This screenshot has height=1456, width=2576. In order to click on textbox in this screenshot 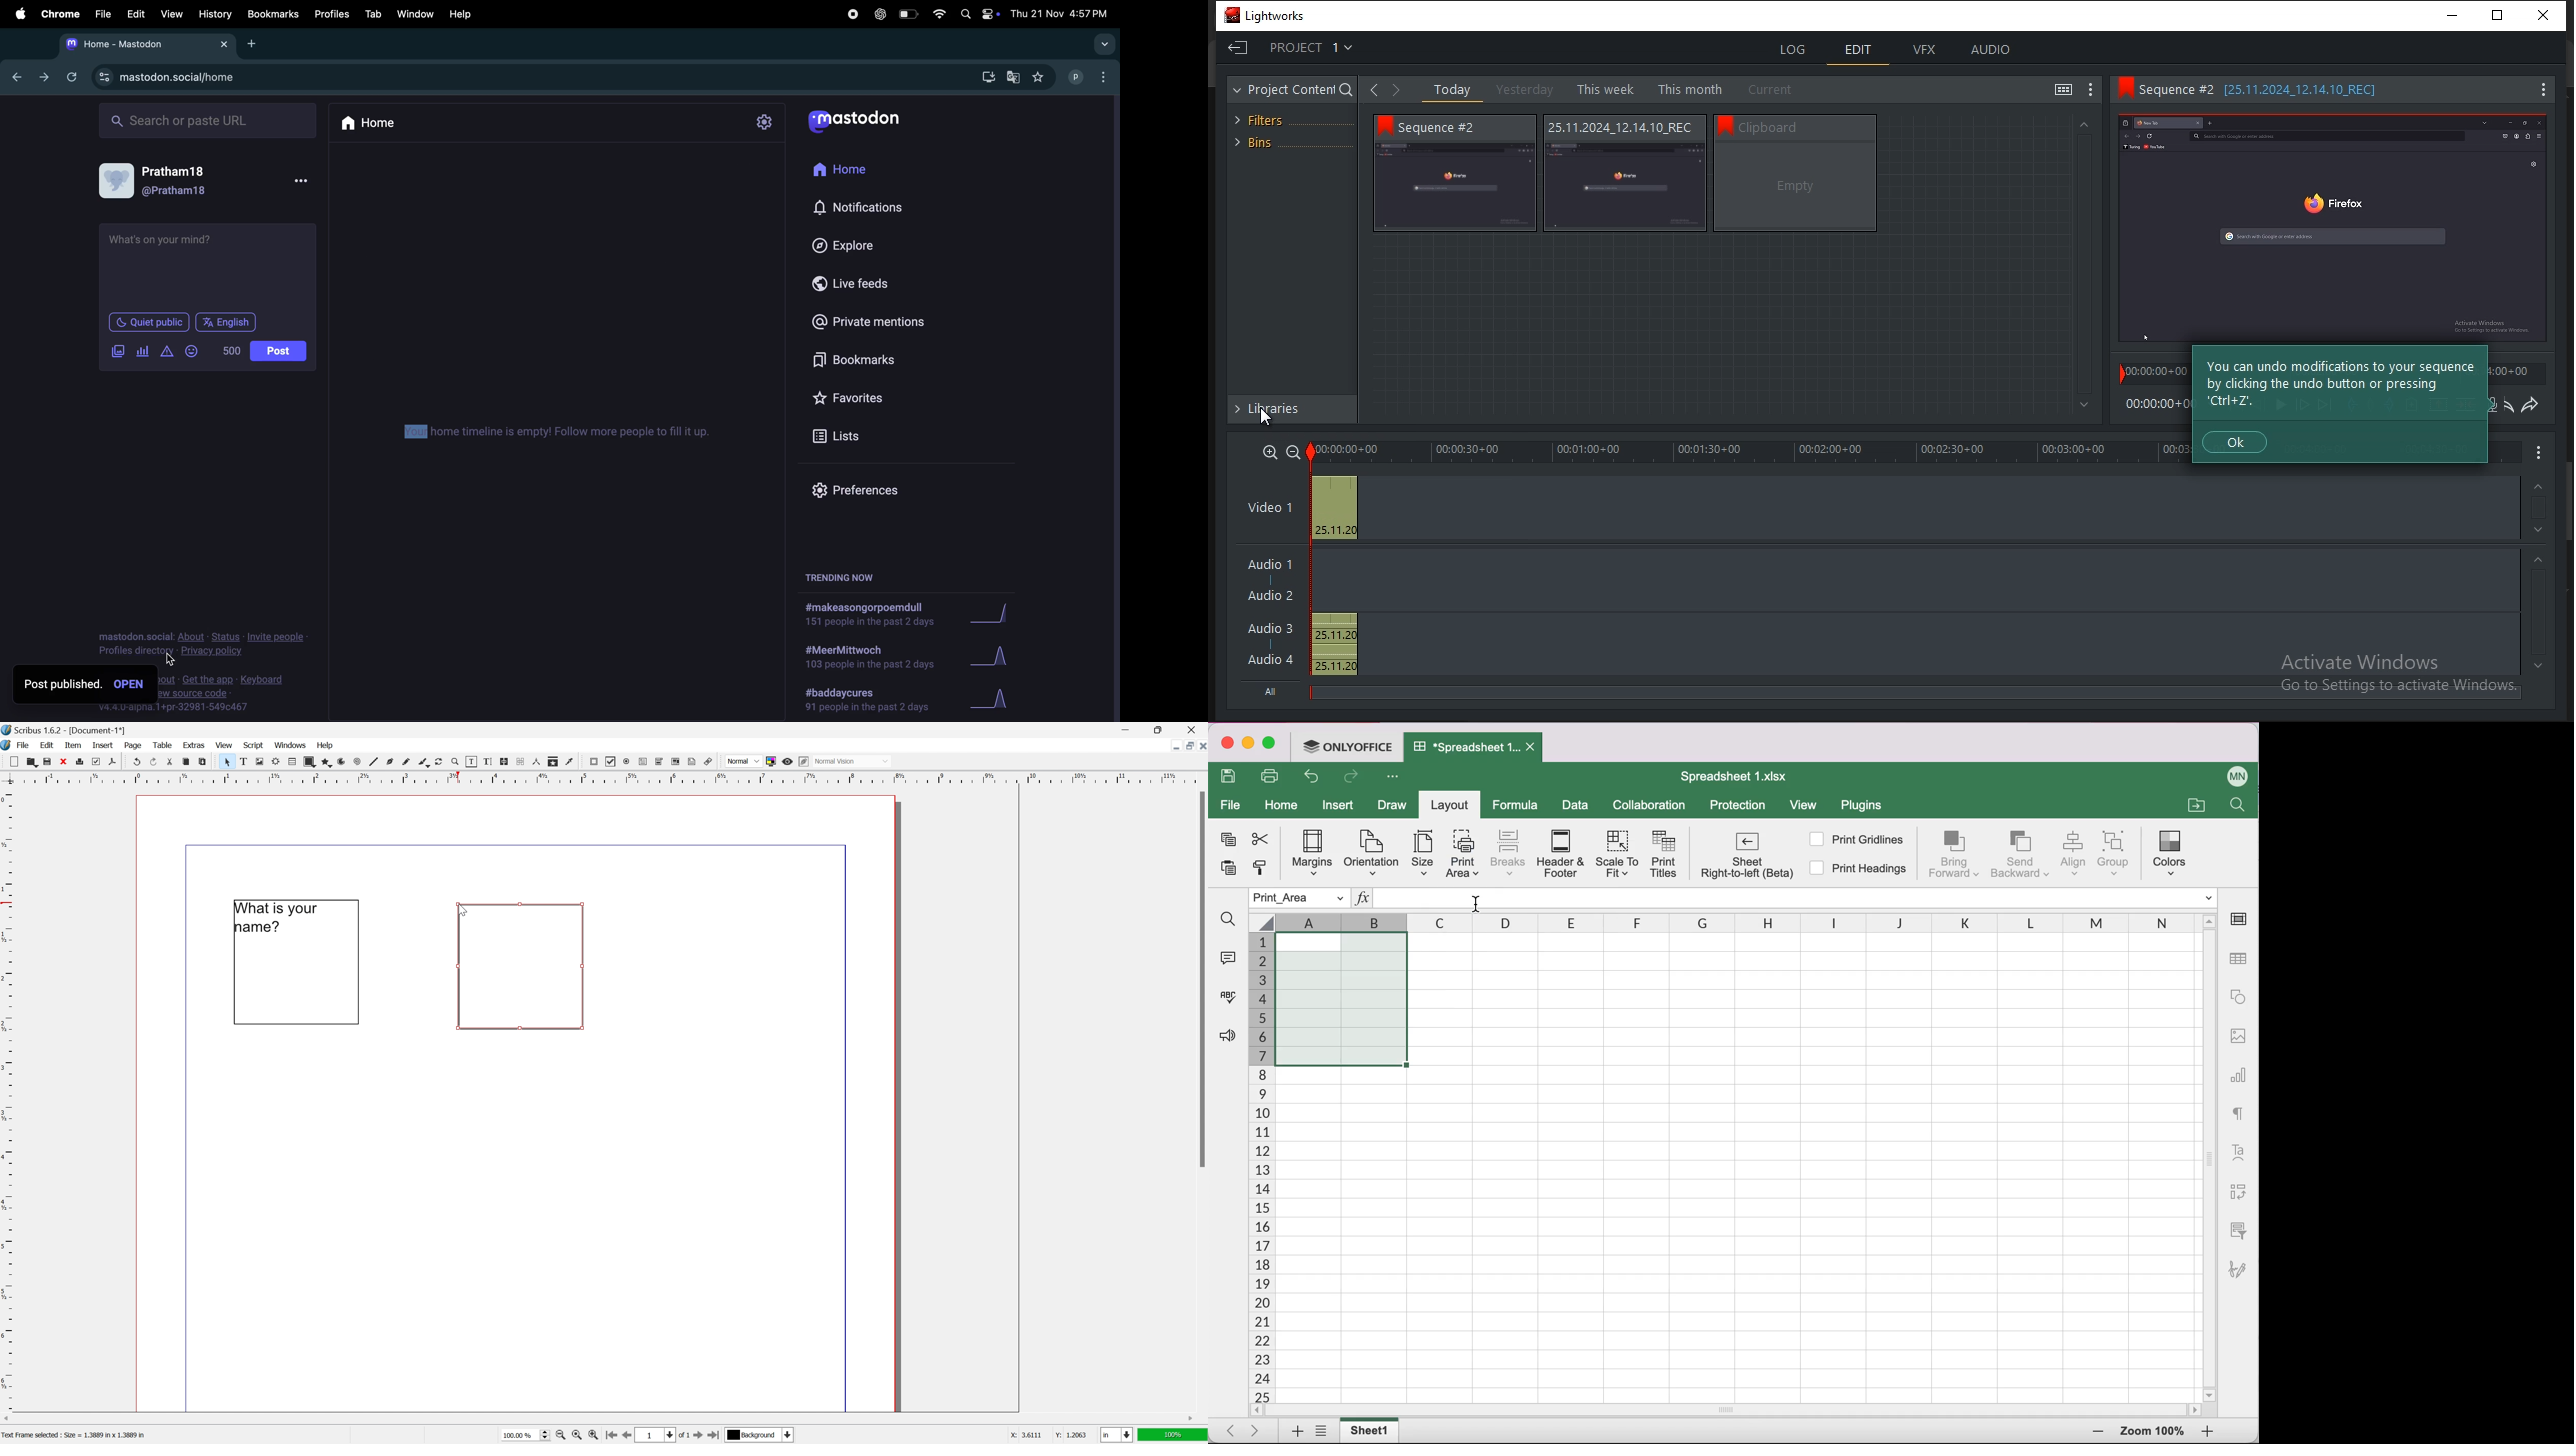, I will do `click(210, 266)`.